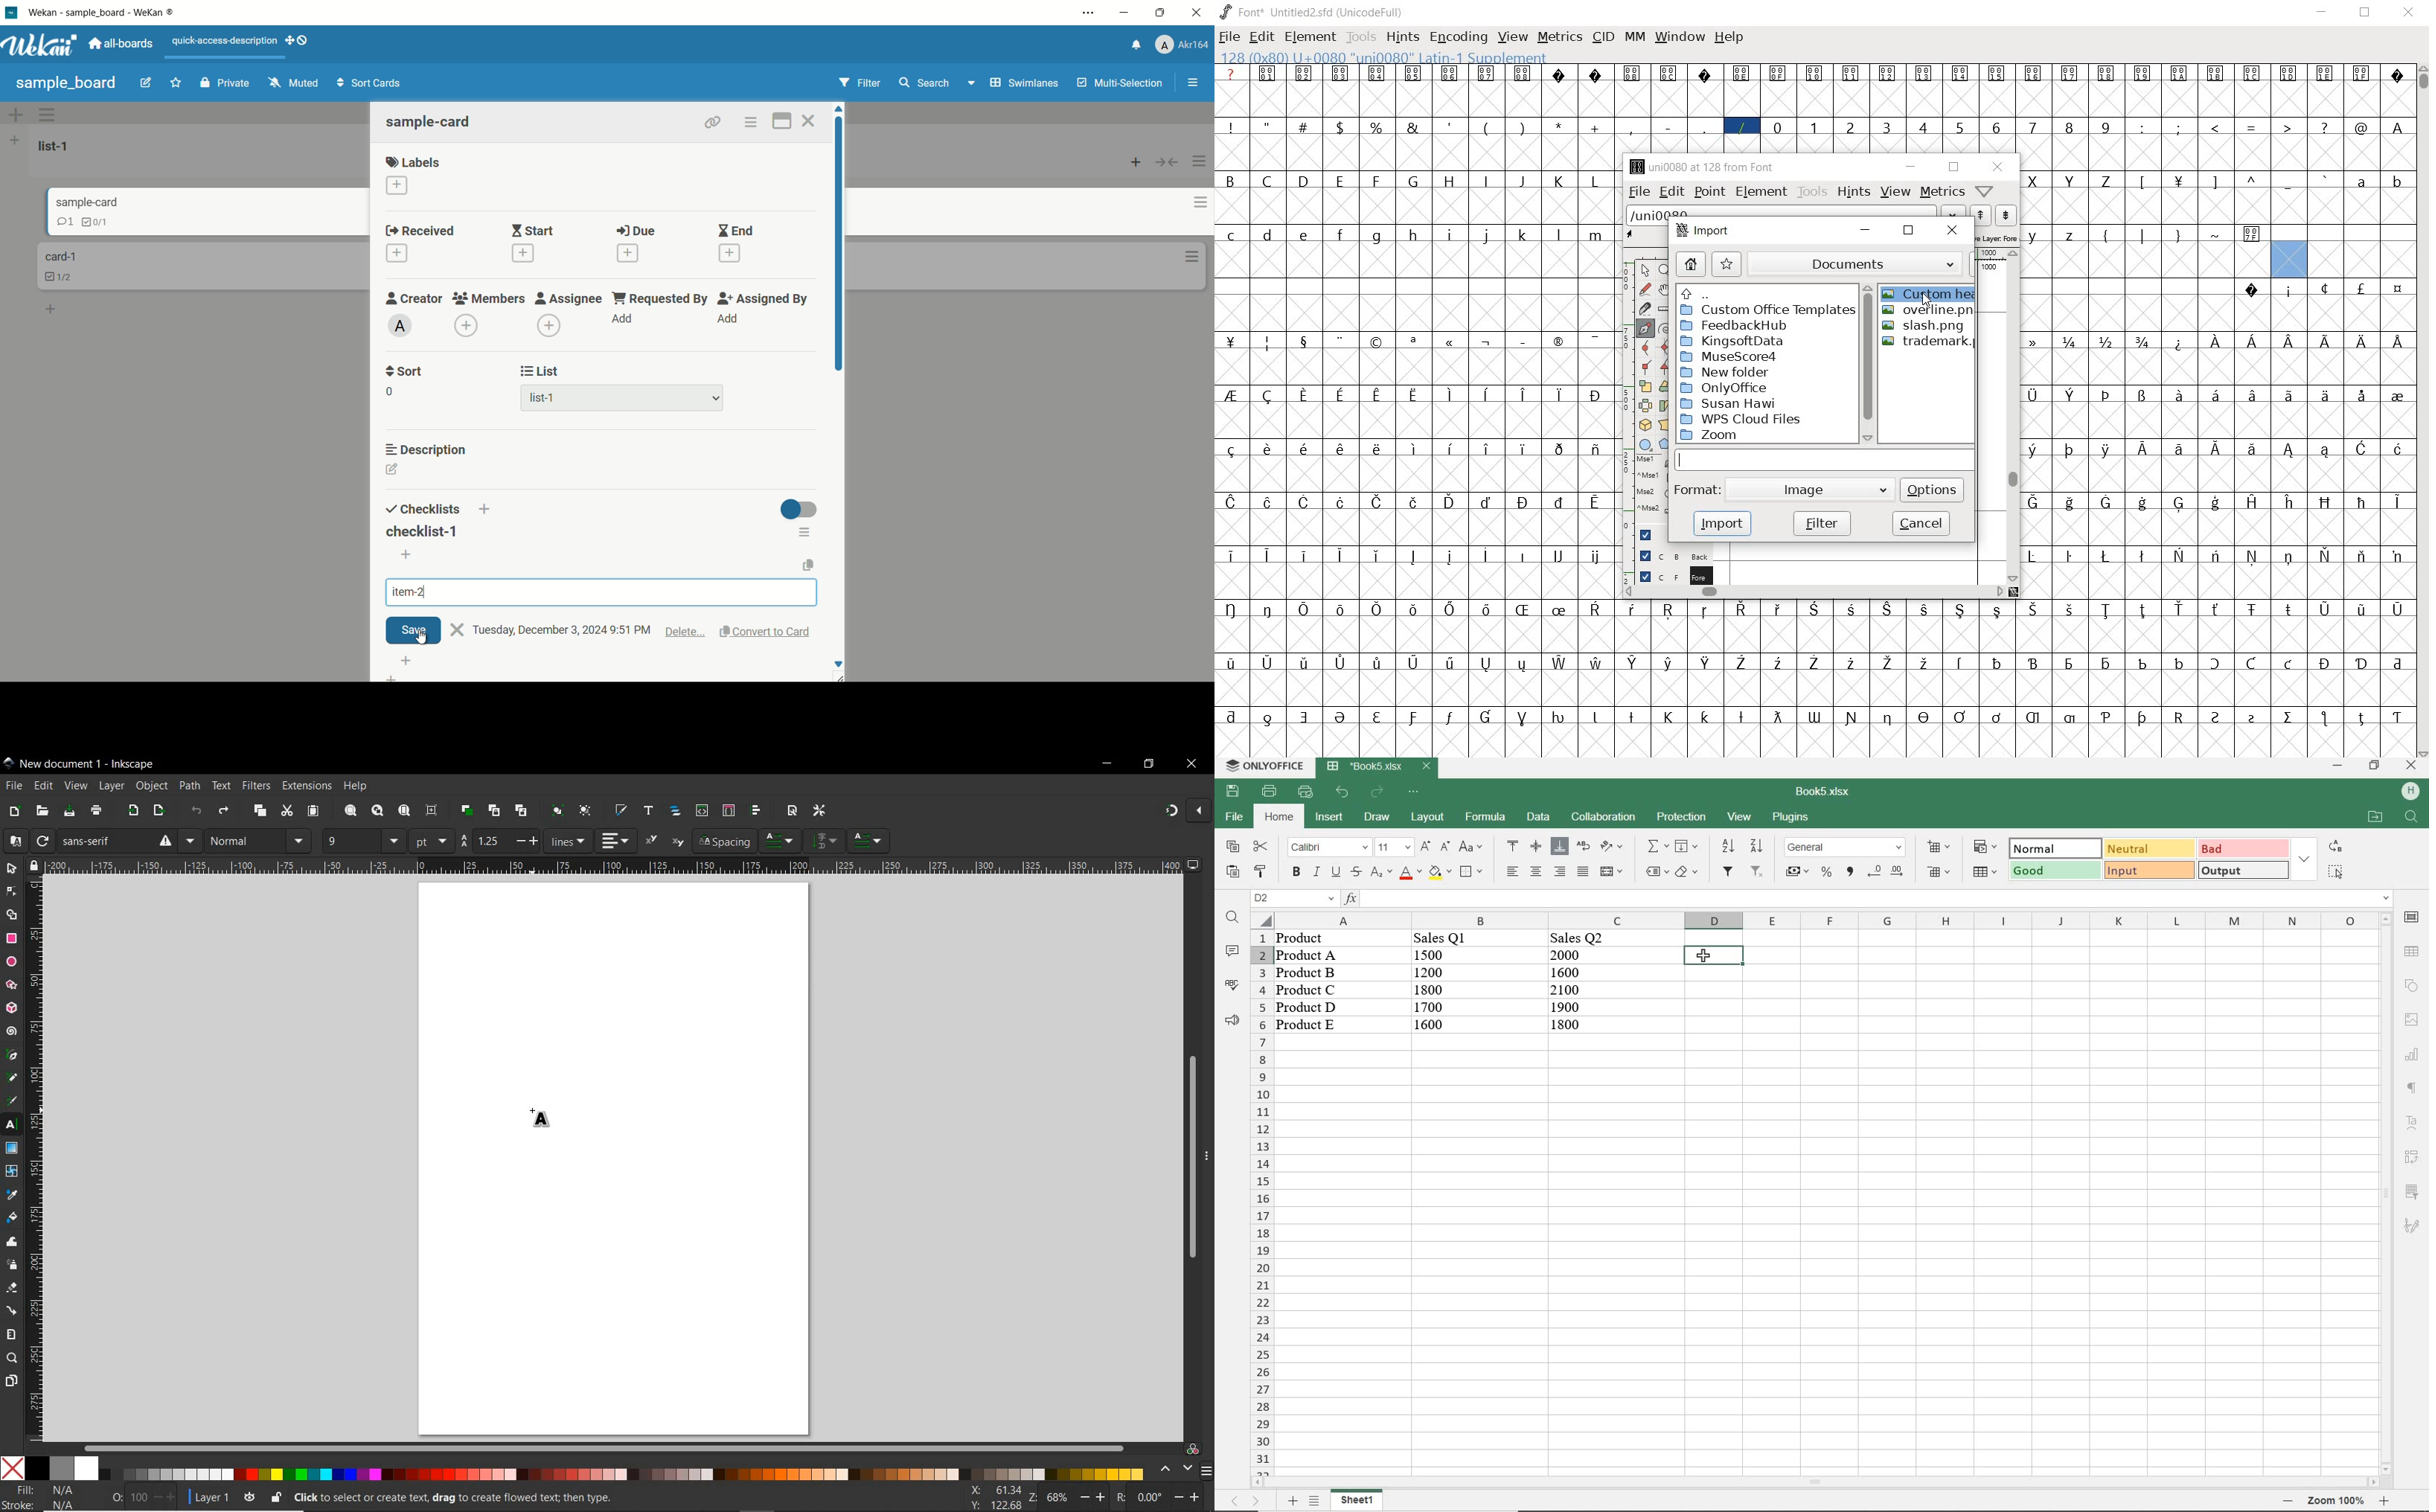 The image size is (2436, 1512). I want to click on formula, so click(1486, 817).